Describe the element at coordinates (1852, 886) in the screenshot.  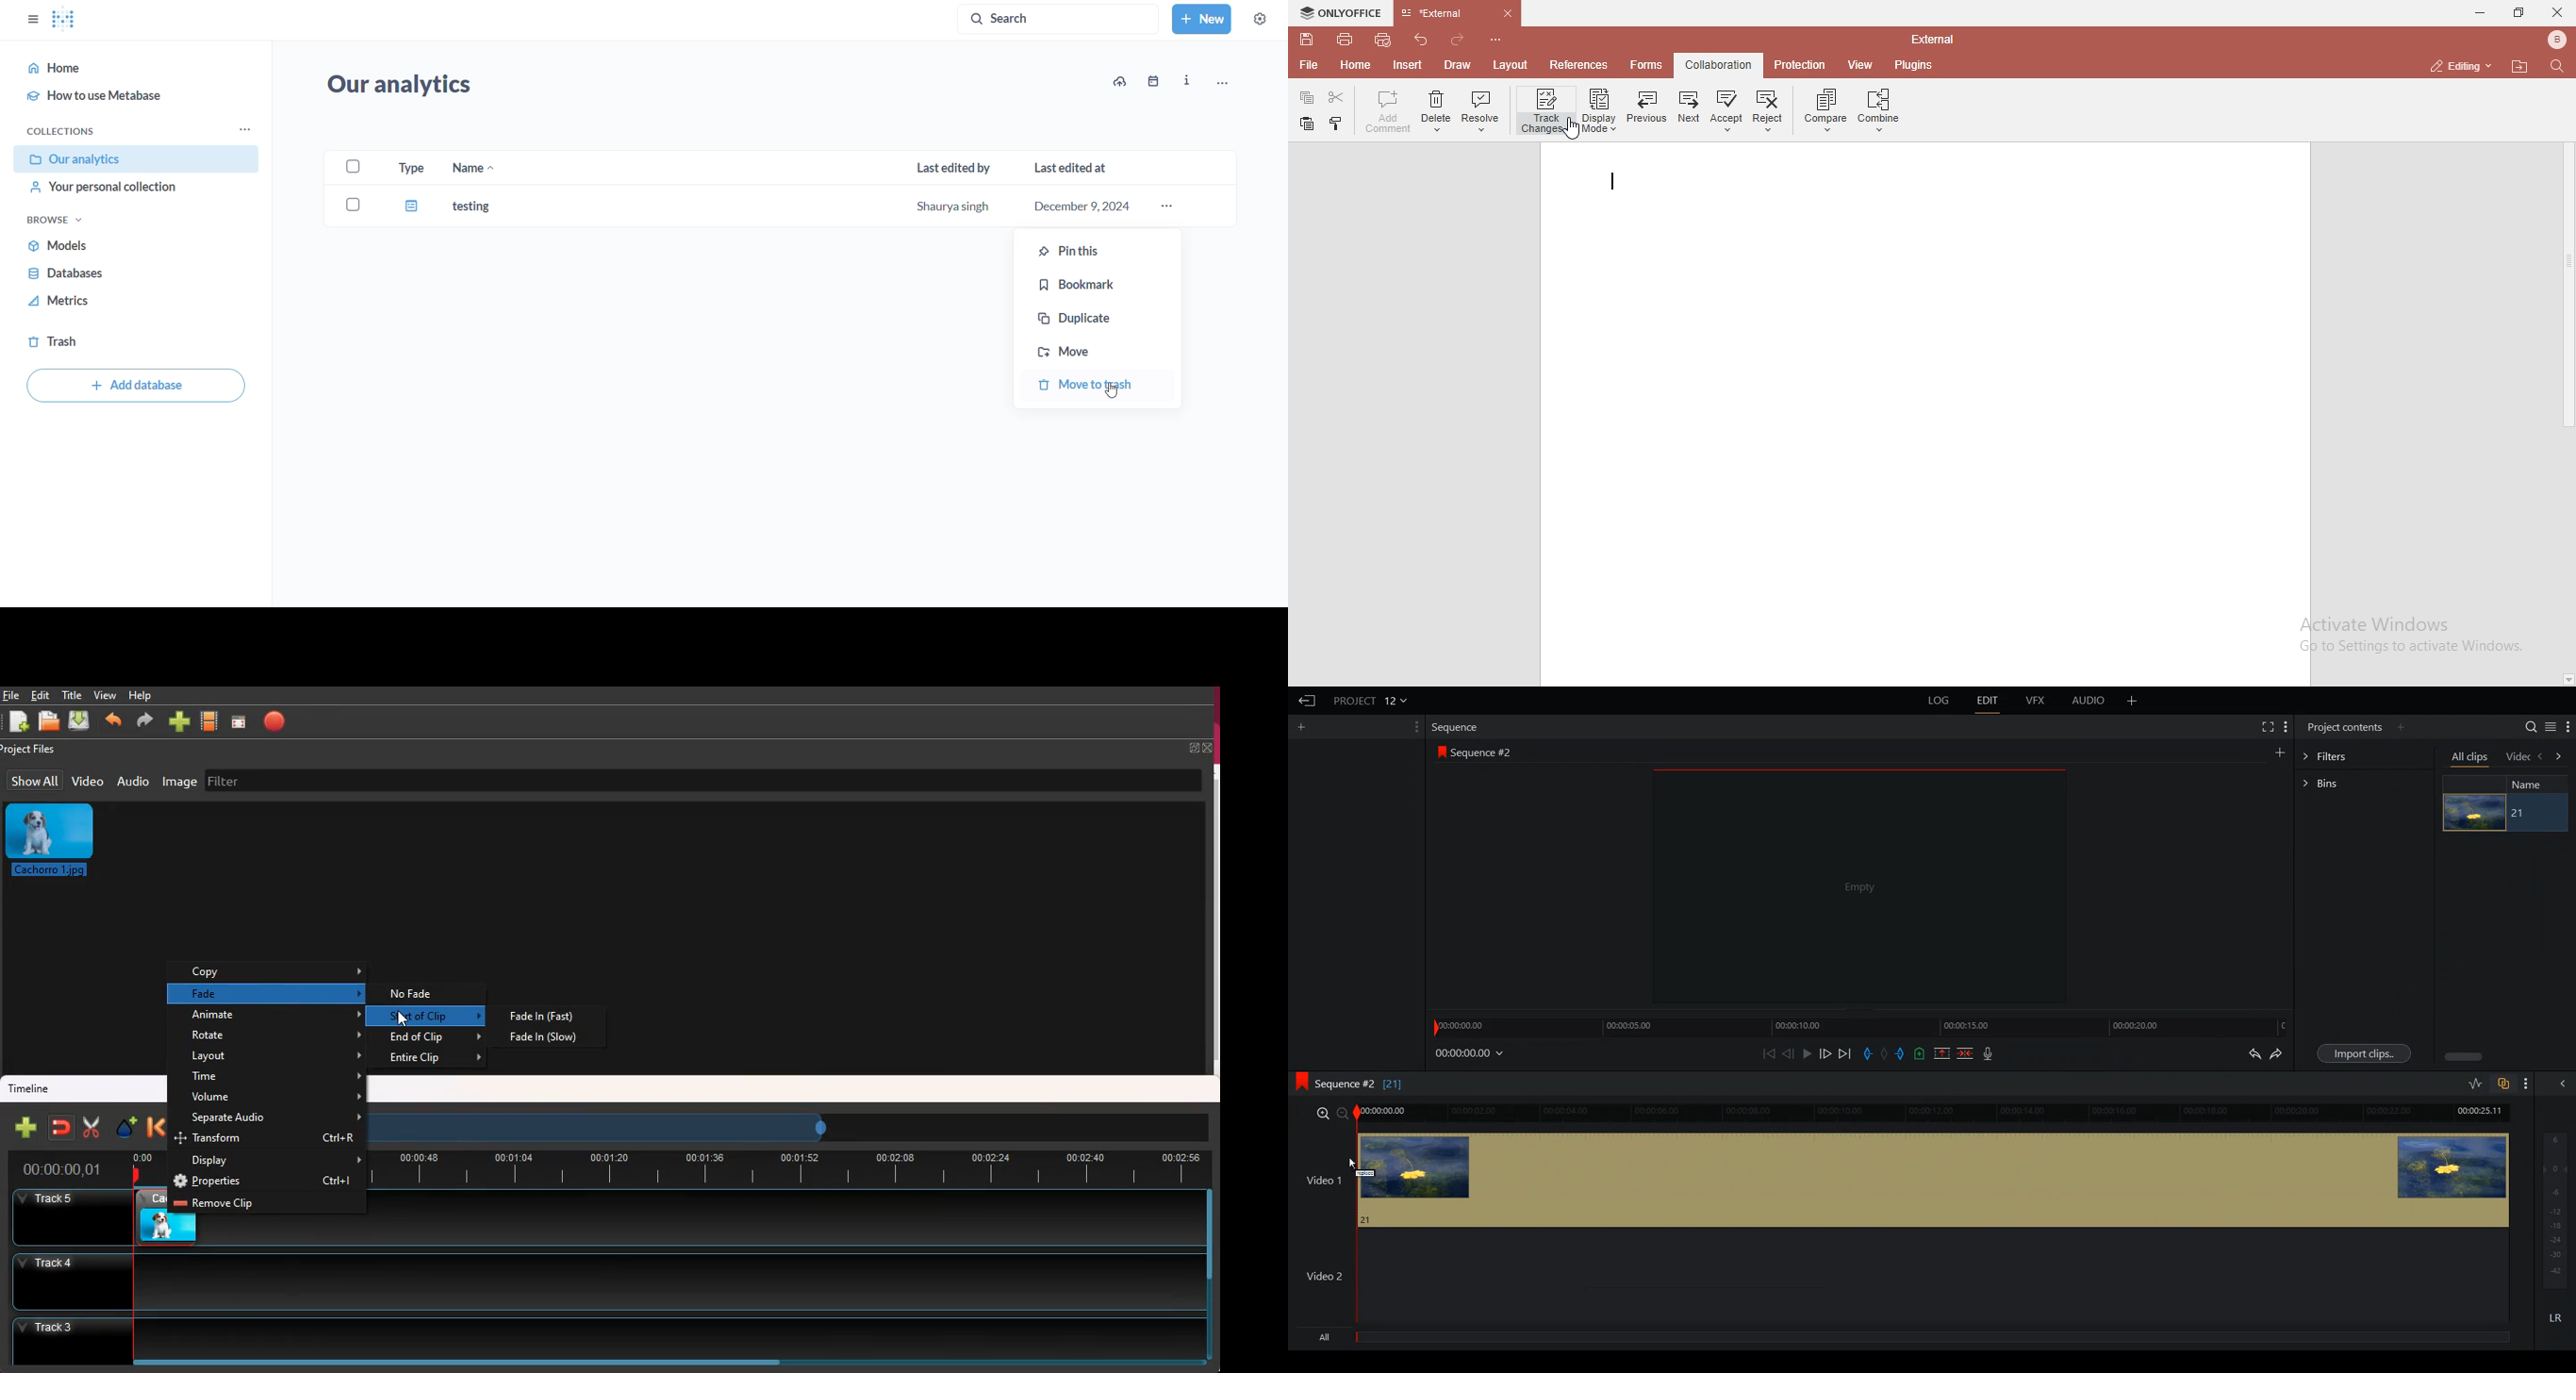
I see `File Preview` at that location.